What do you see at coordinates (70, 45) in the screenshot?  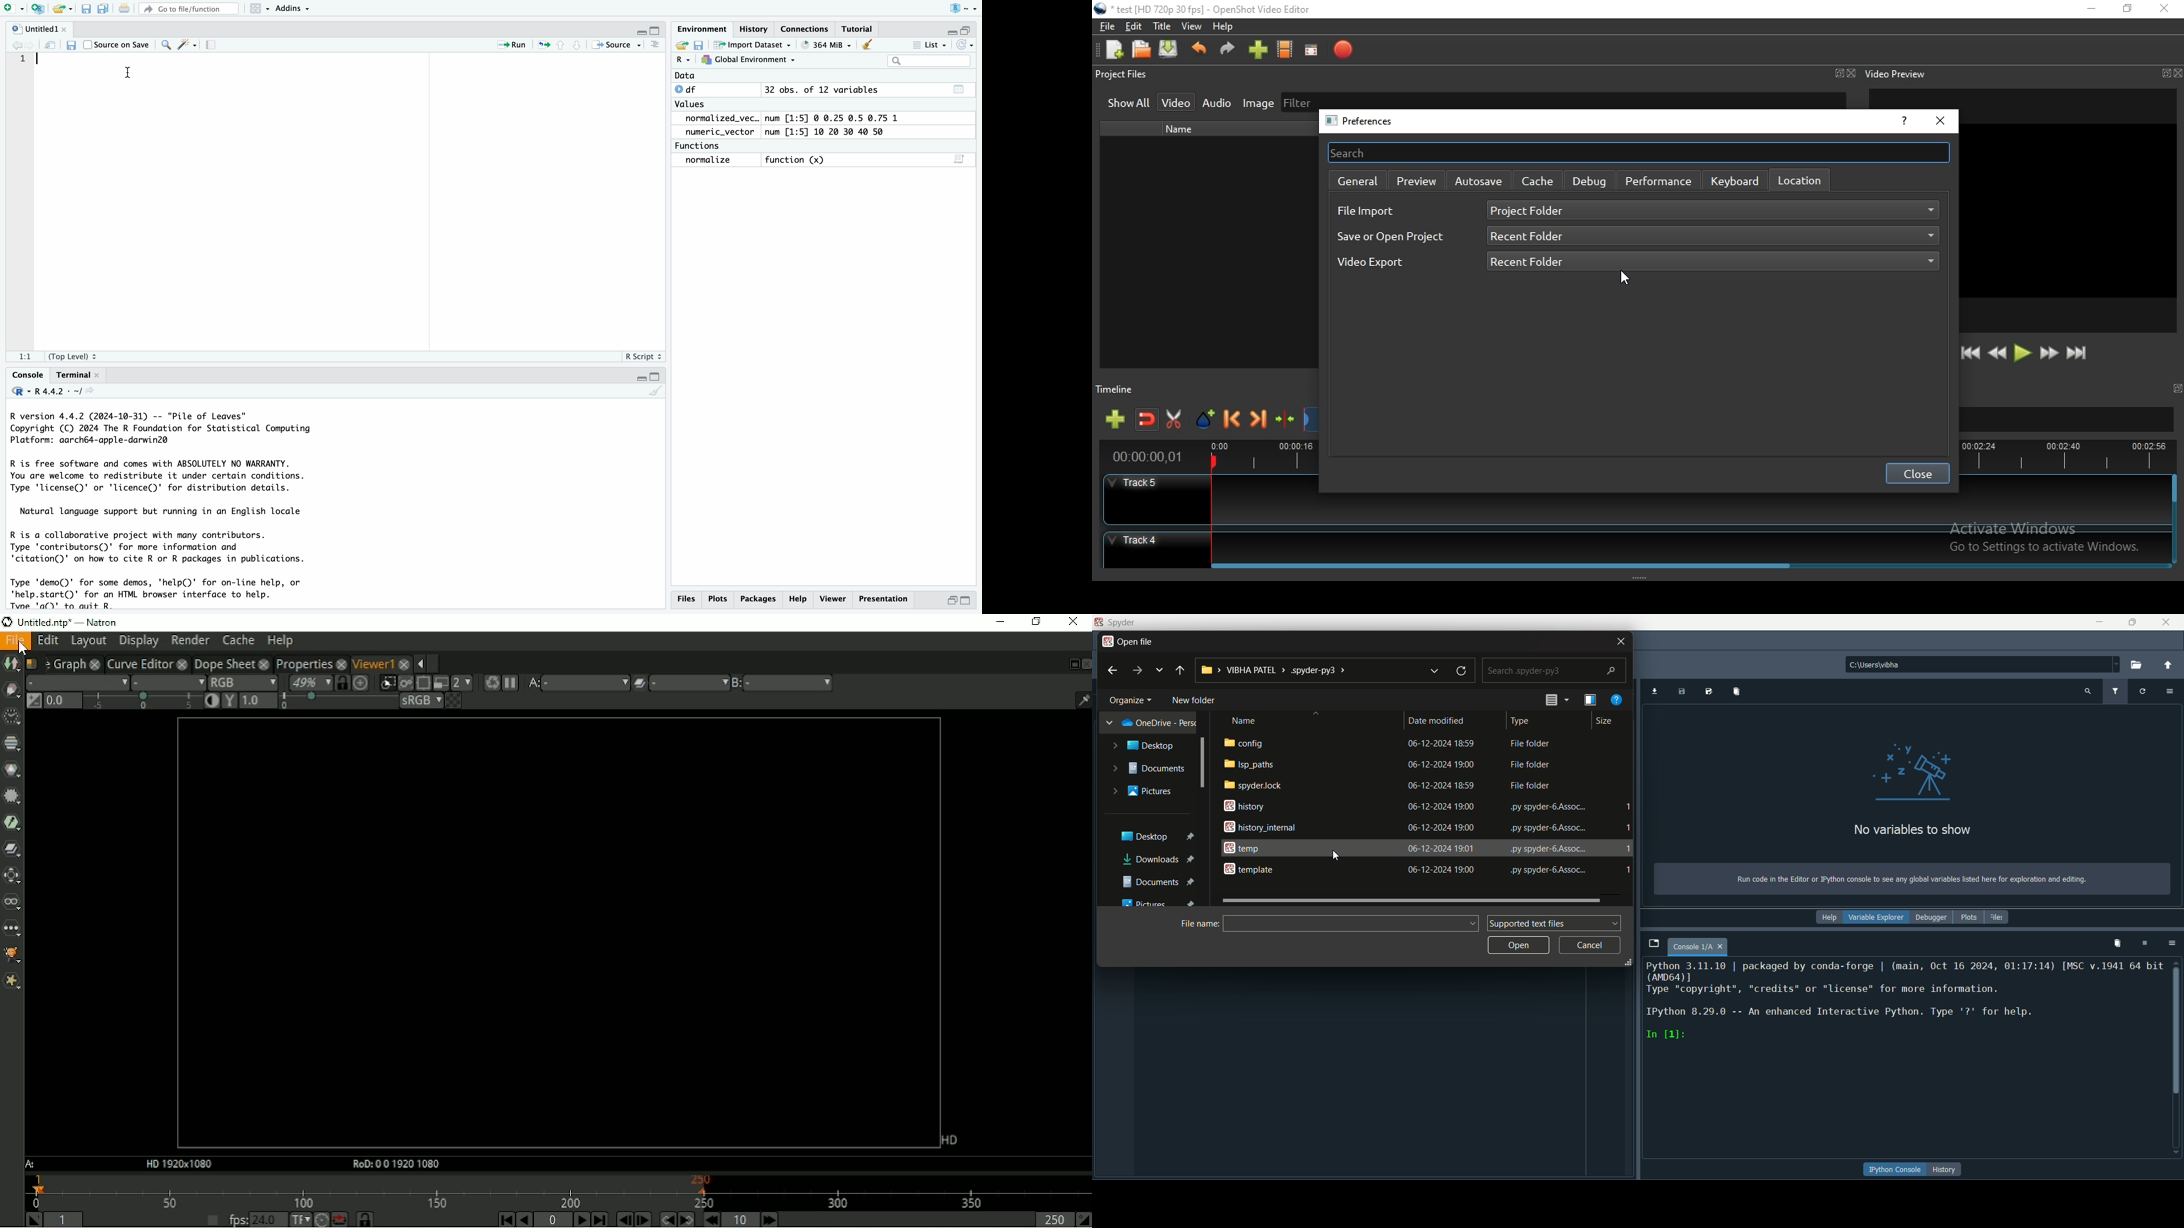 I see `Save` at bounding box center [70, 45].